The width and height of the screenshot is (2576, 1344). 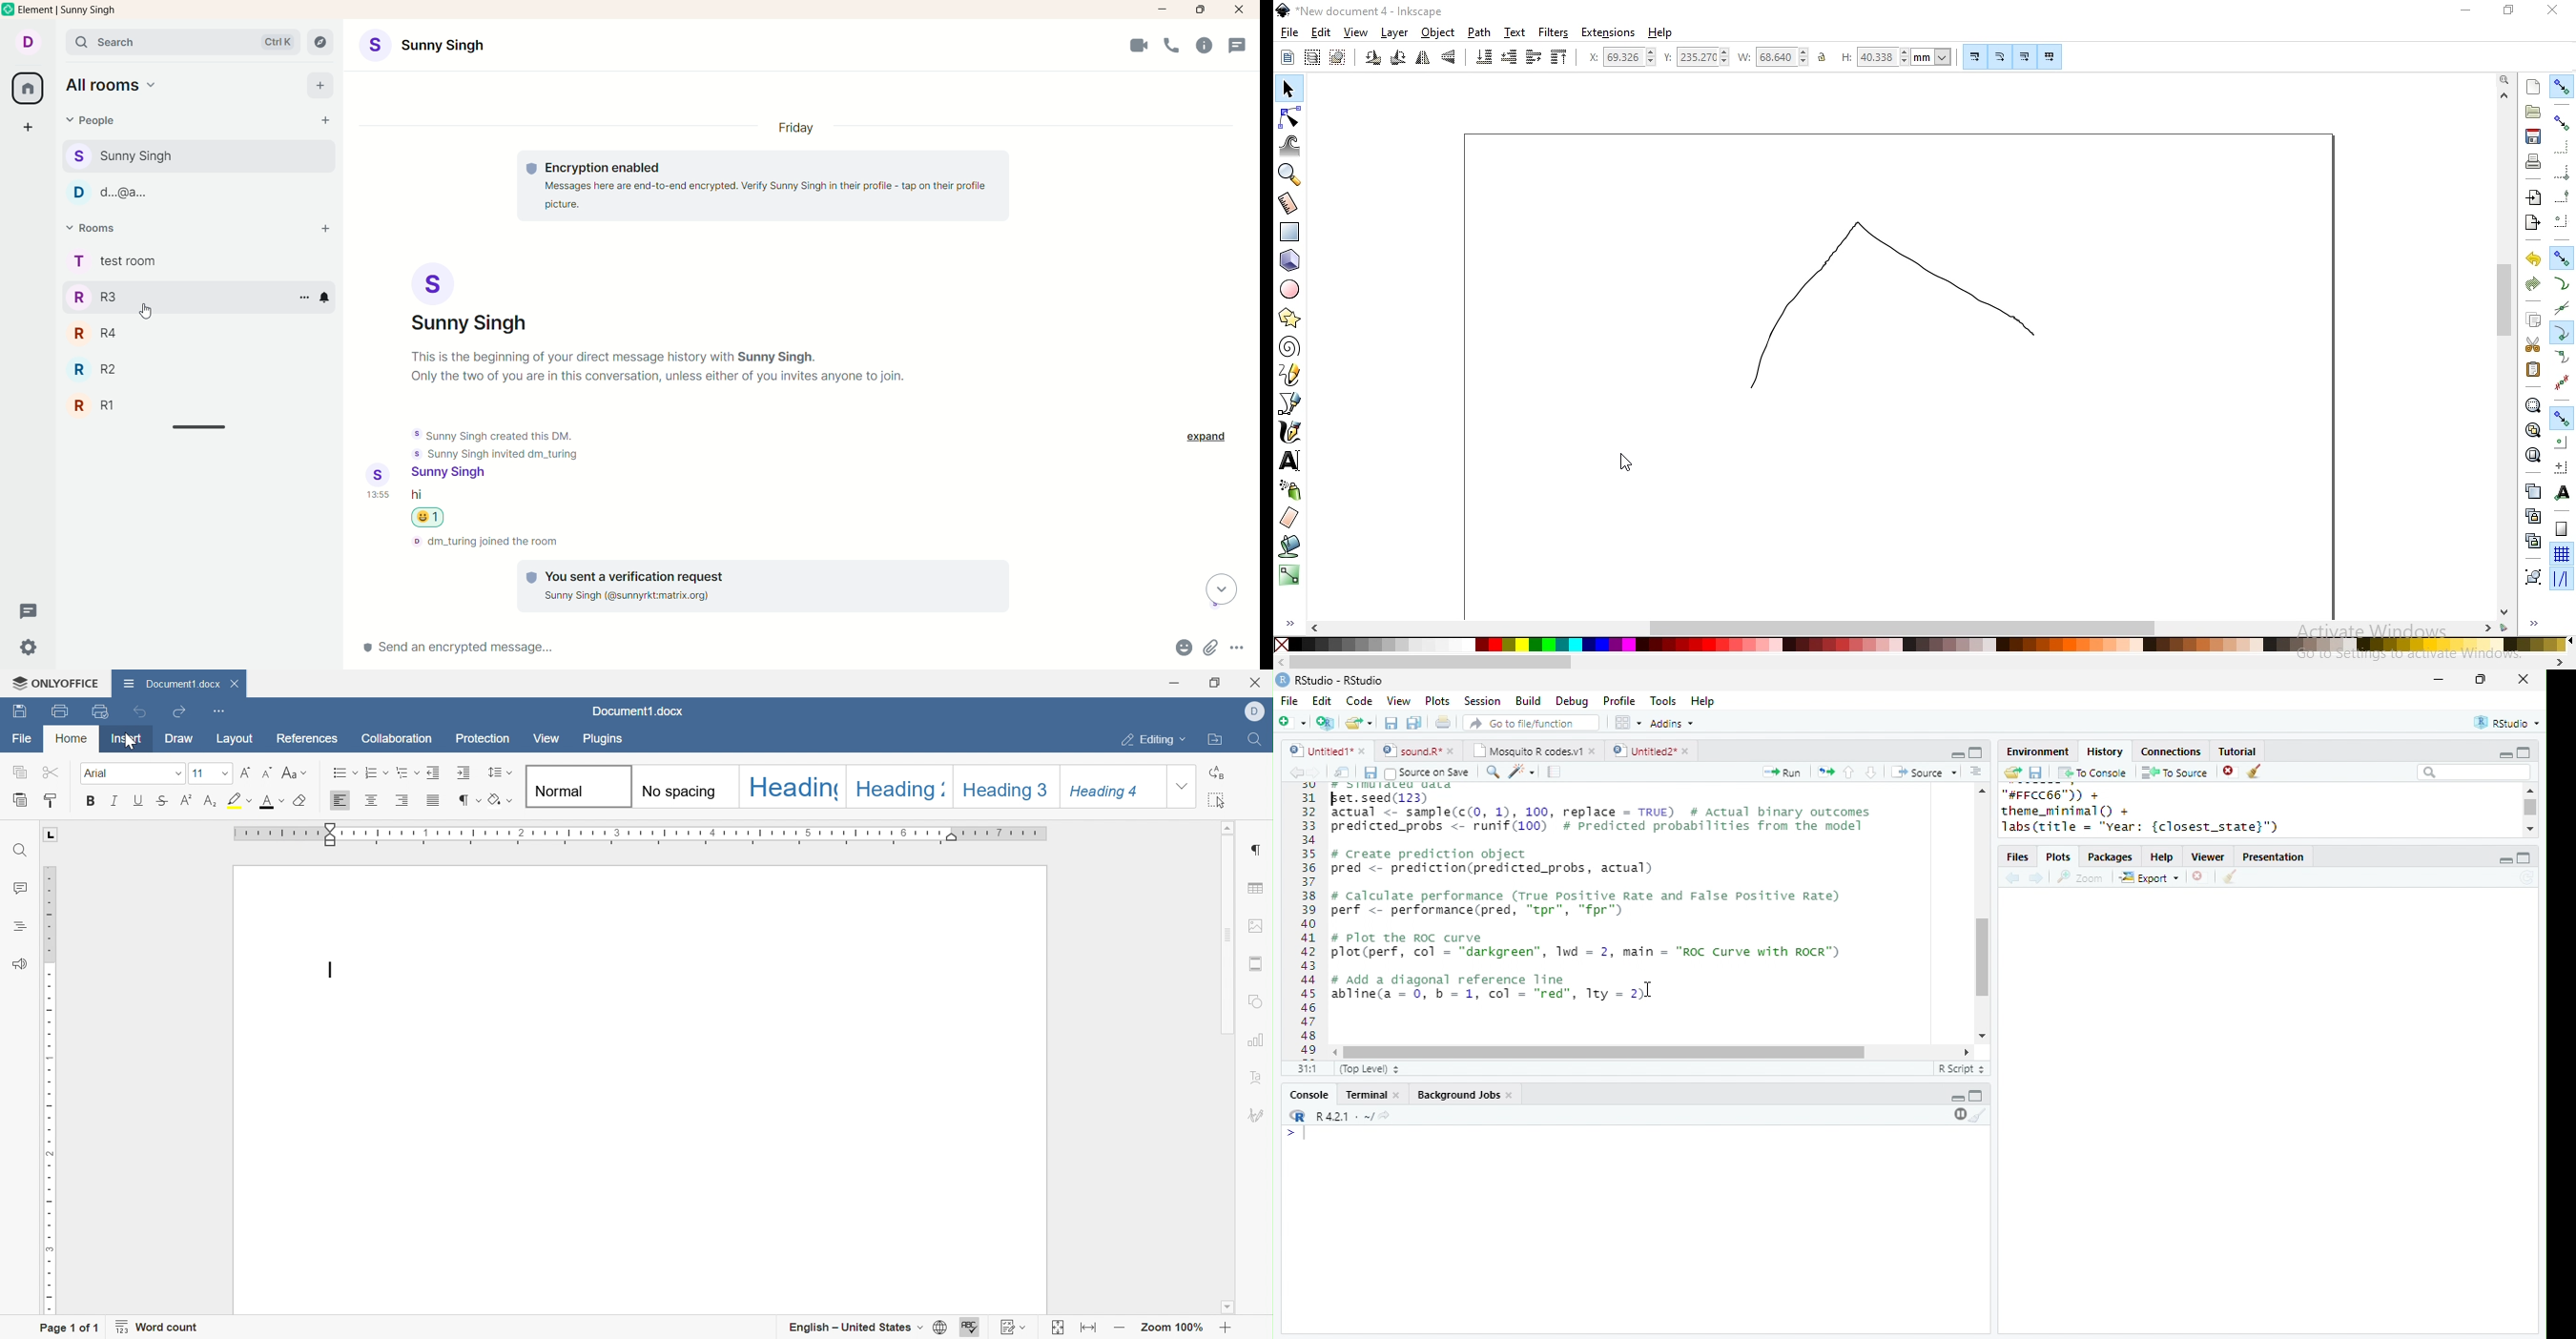 I want to click on account, so click(x=465, y=299).